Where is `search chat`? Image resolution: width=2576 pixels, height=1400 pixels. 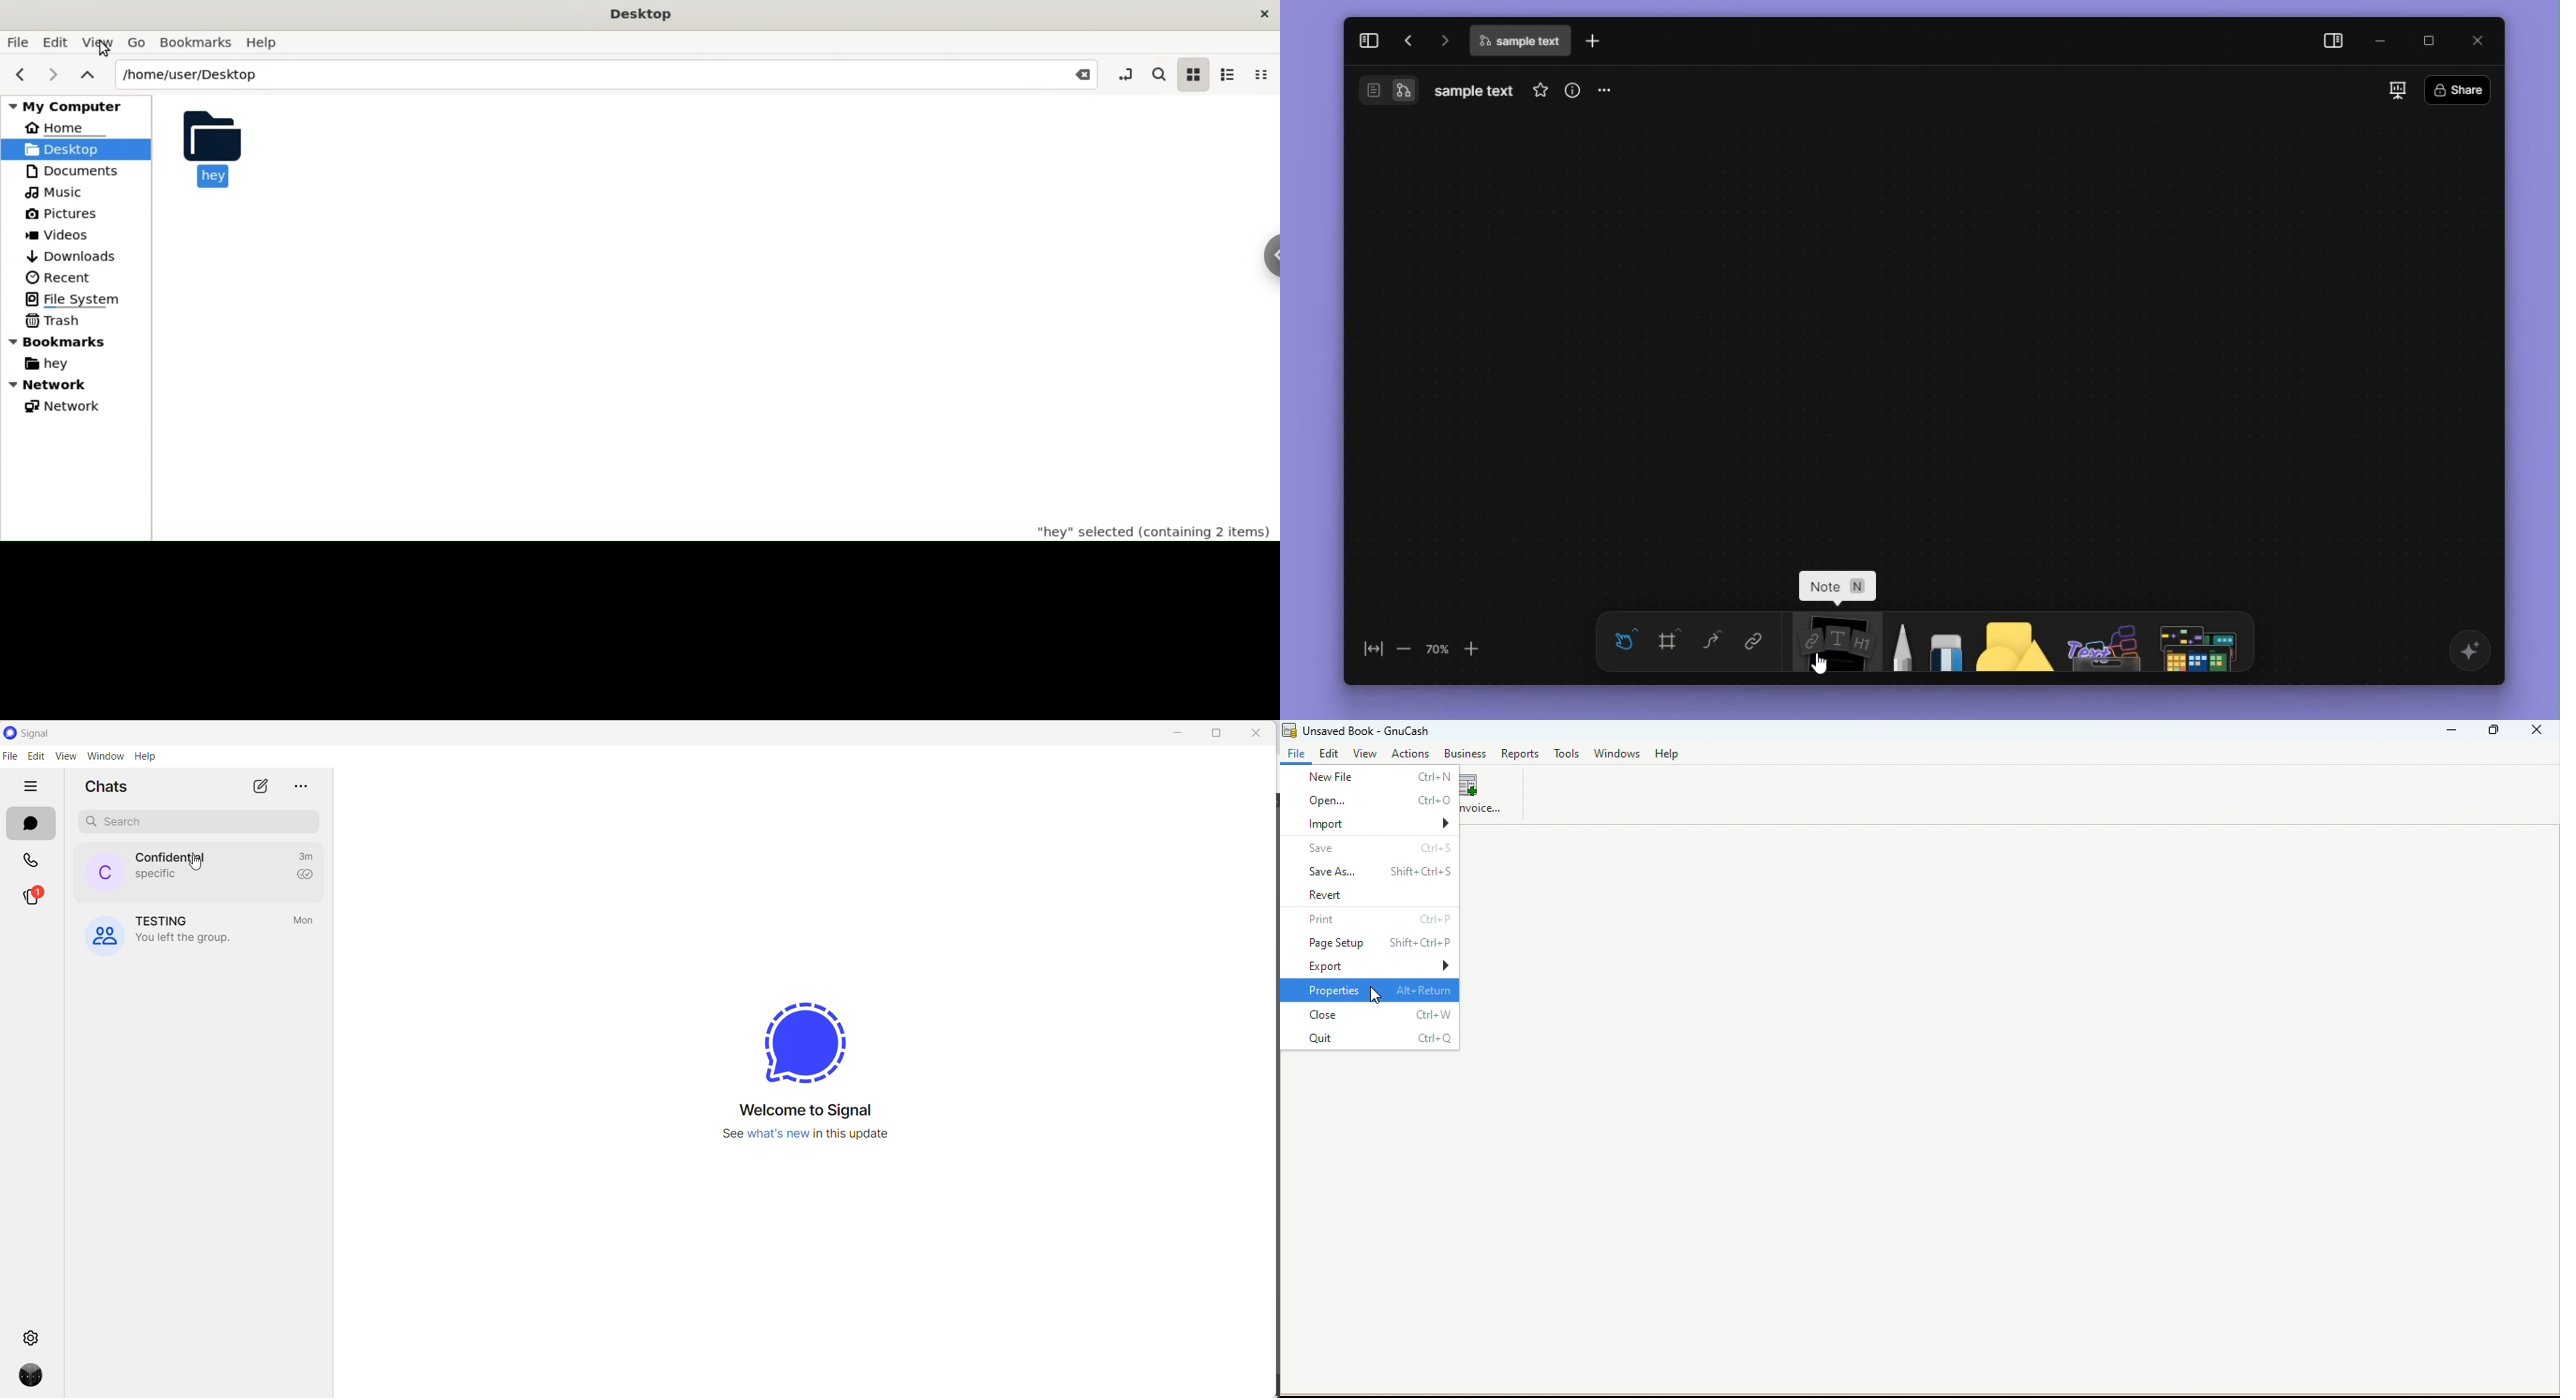 search chat is located at coordinates (199, 822).